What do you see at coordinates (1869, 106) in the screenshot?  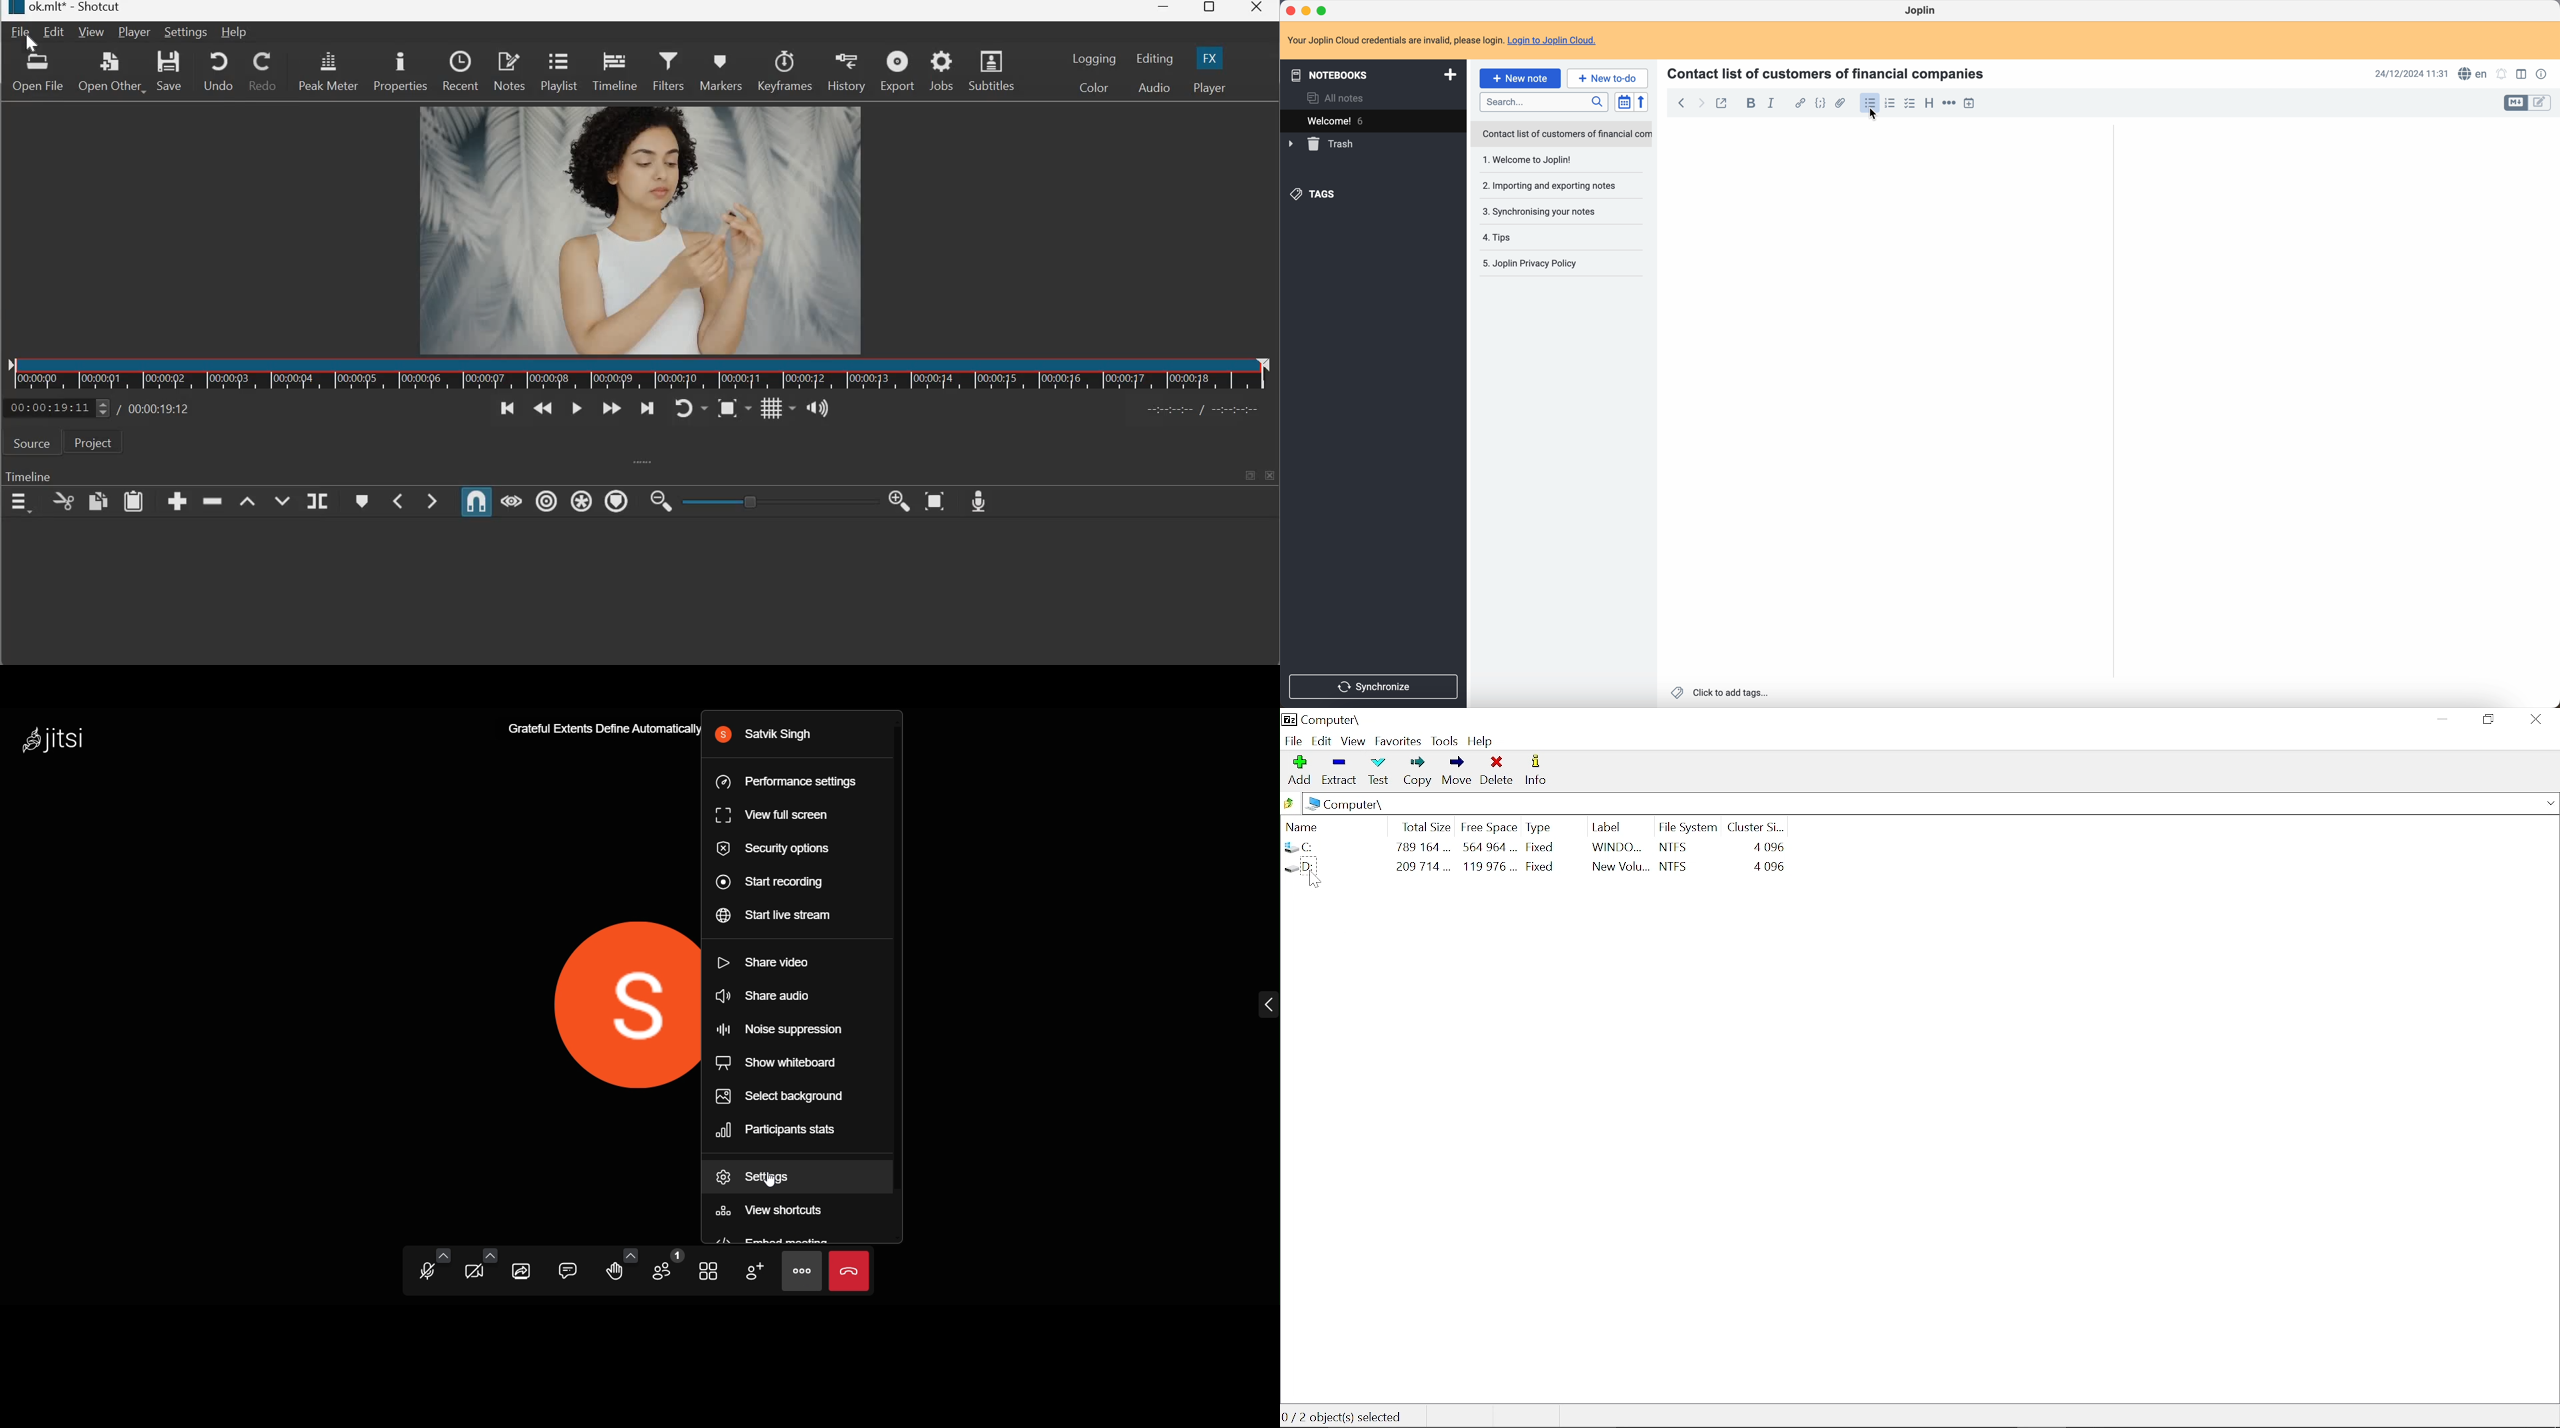 I see `click on bulleted list` at bounding box center [1869, 106].